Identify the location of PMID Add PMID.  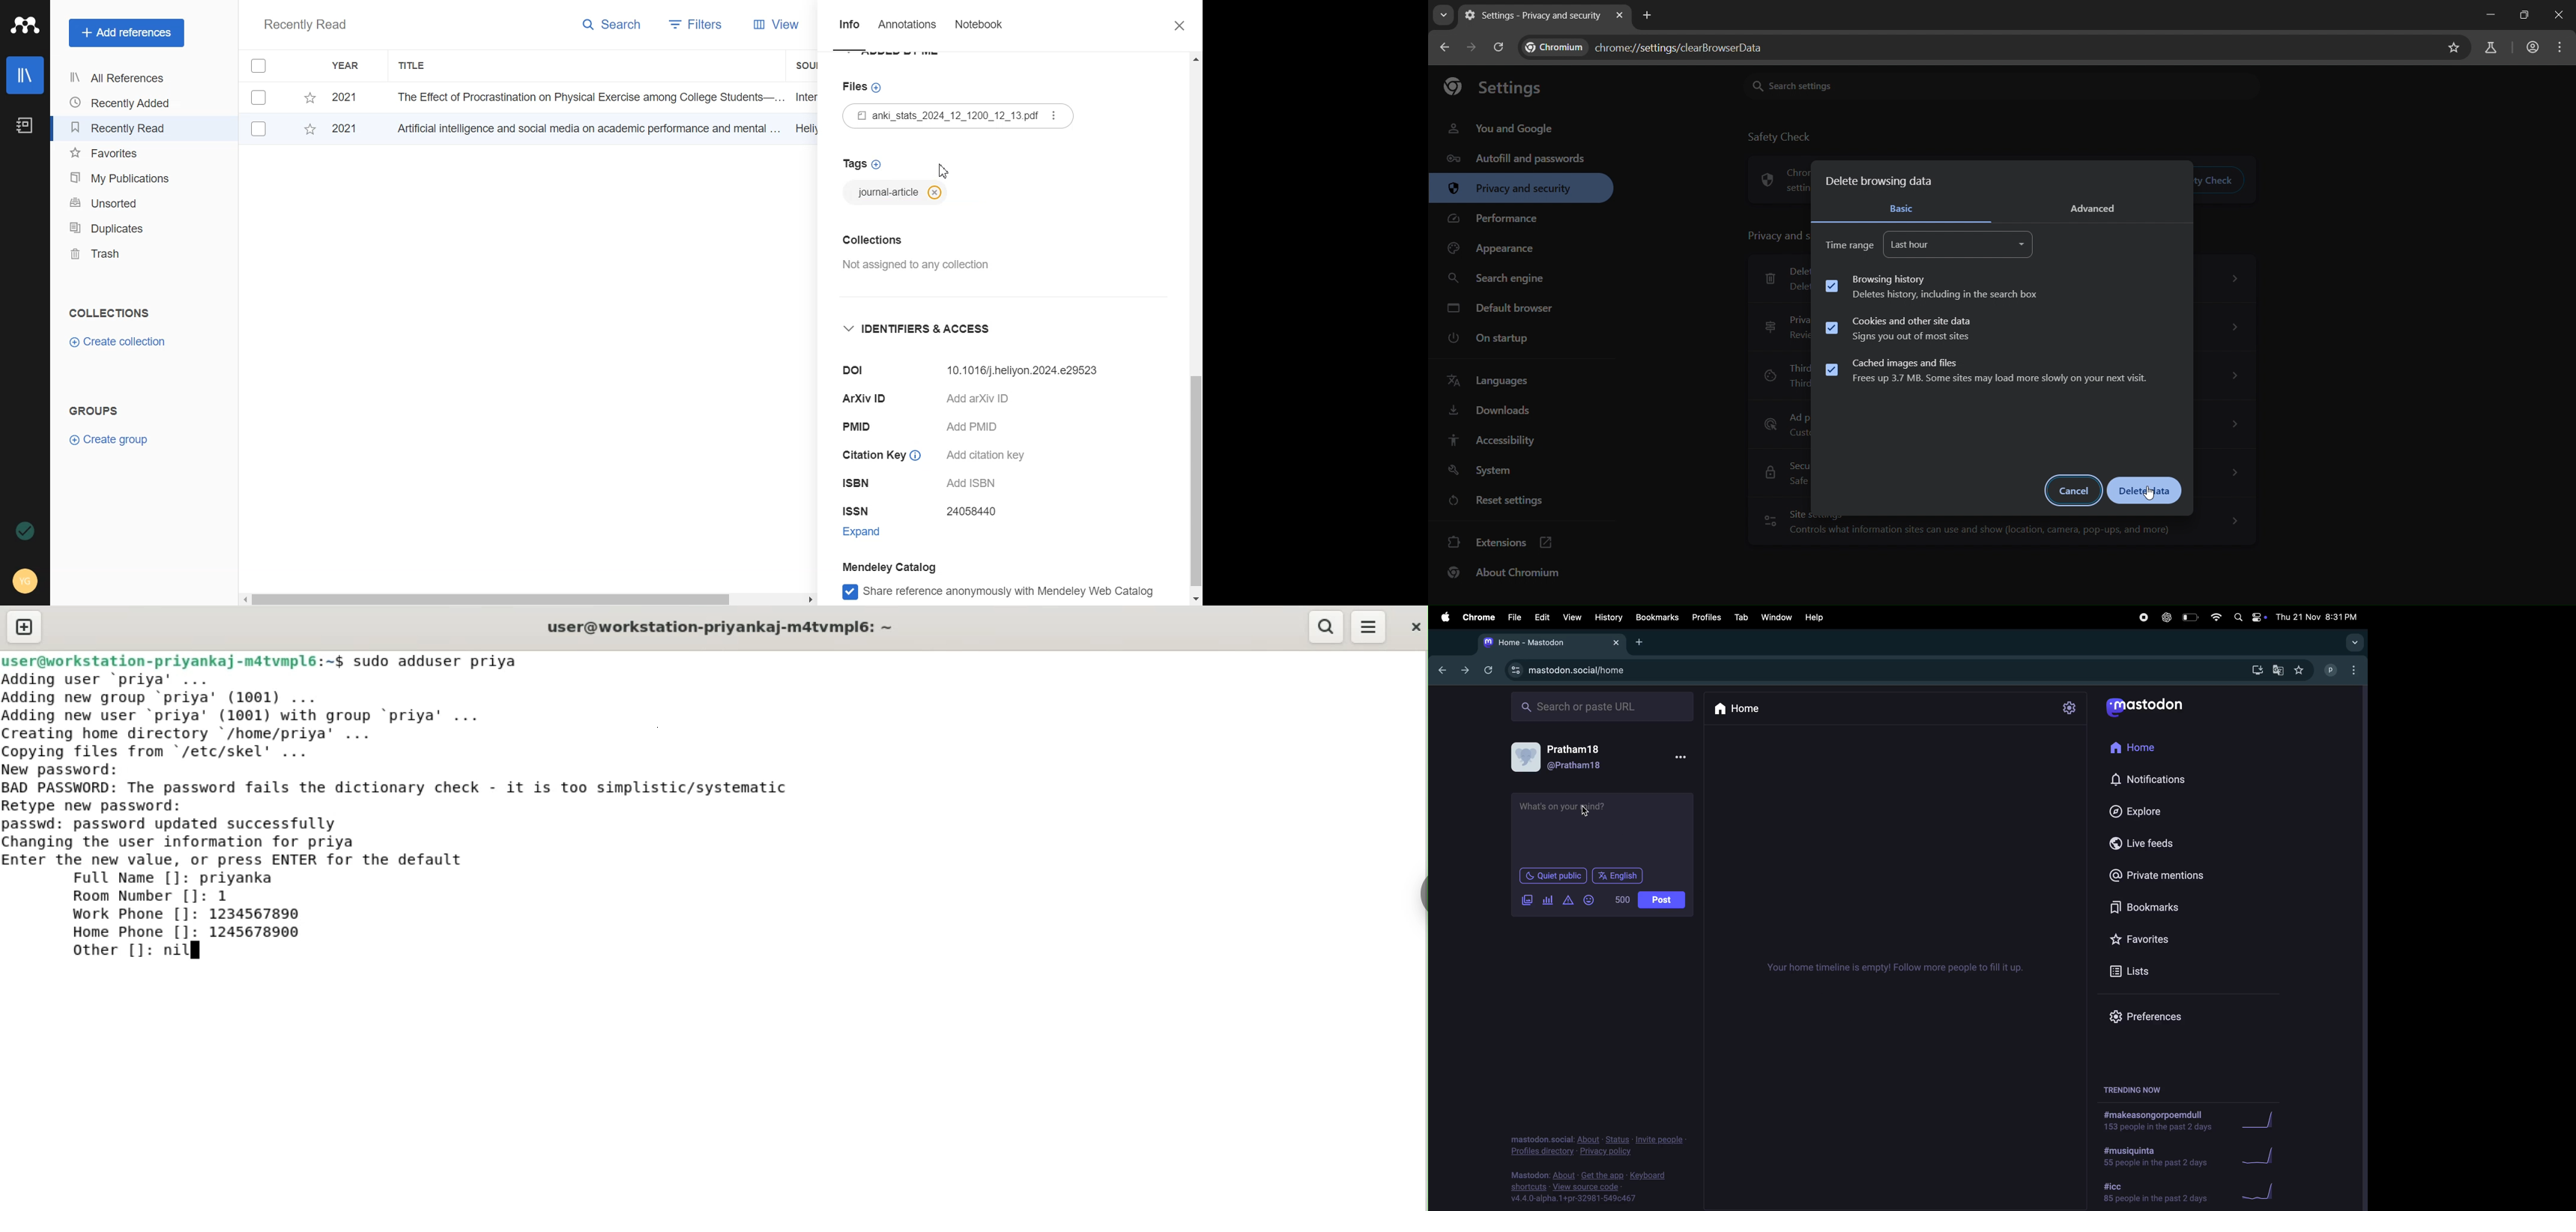
(929, 427).